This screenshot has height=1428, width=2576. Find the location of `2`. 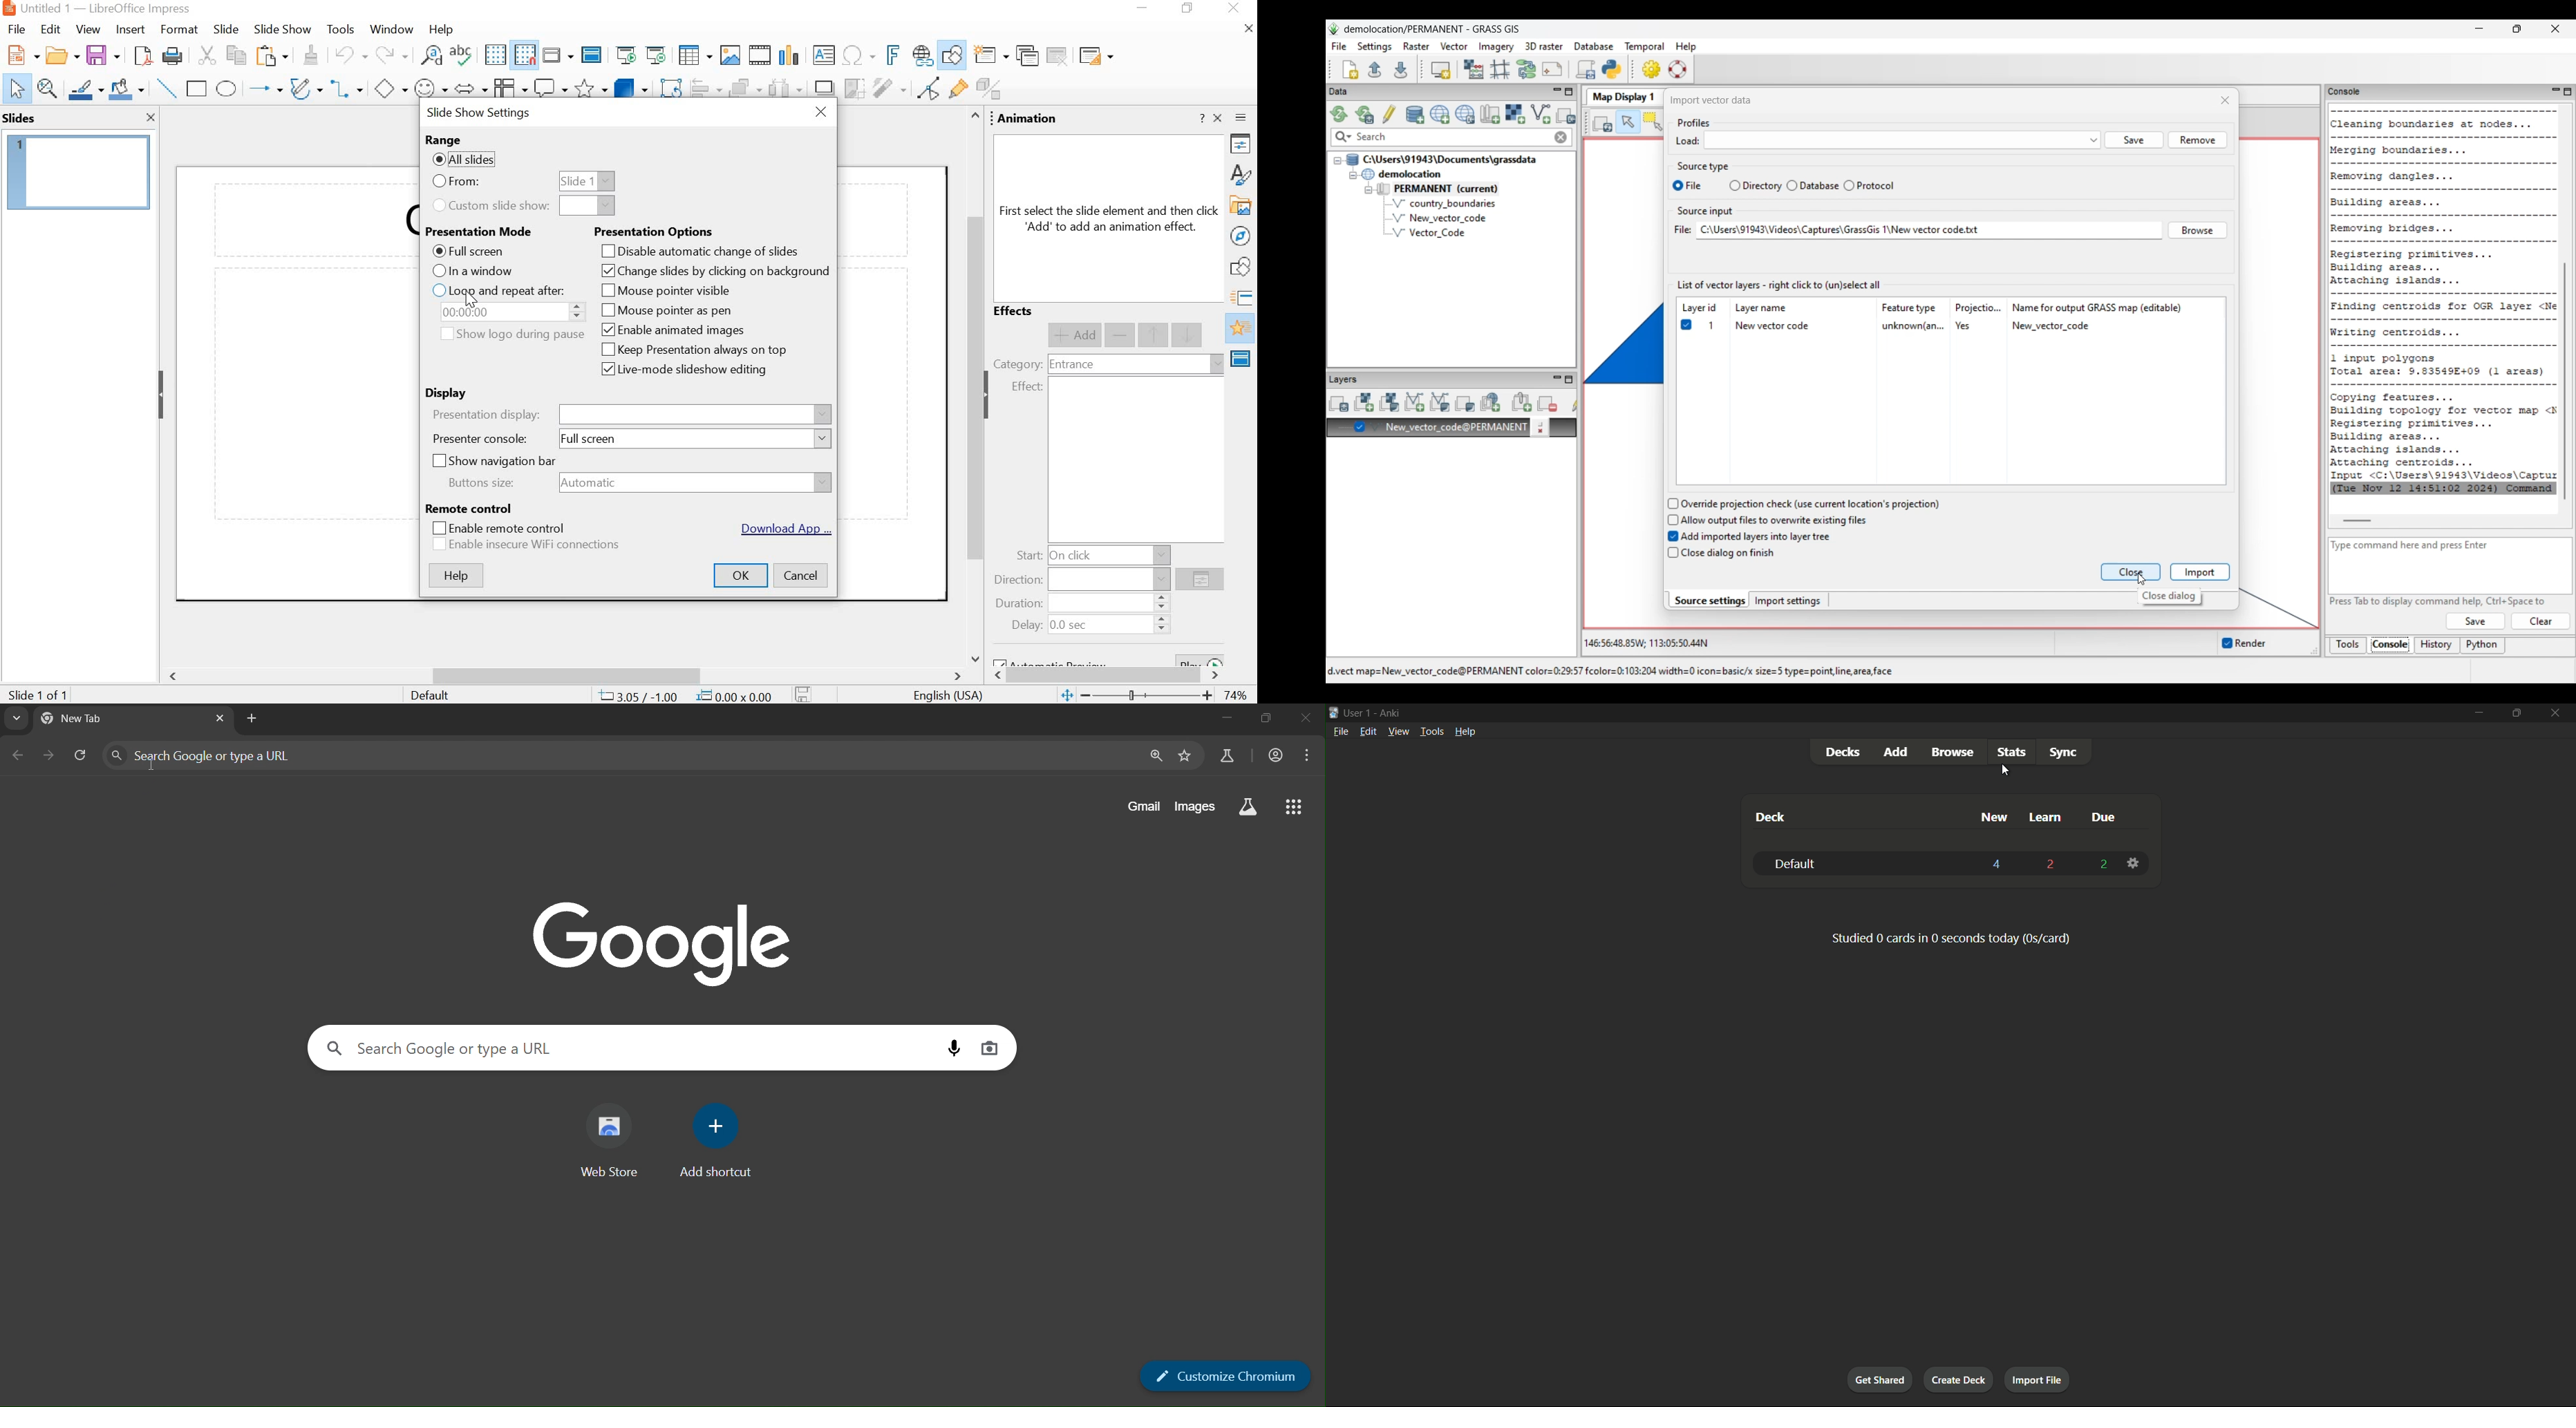

2 is located at coordinates (2052, 864).